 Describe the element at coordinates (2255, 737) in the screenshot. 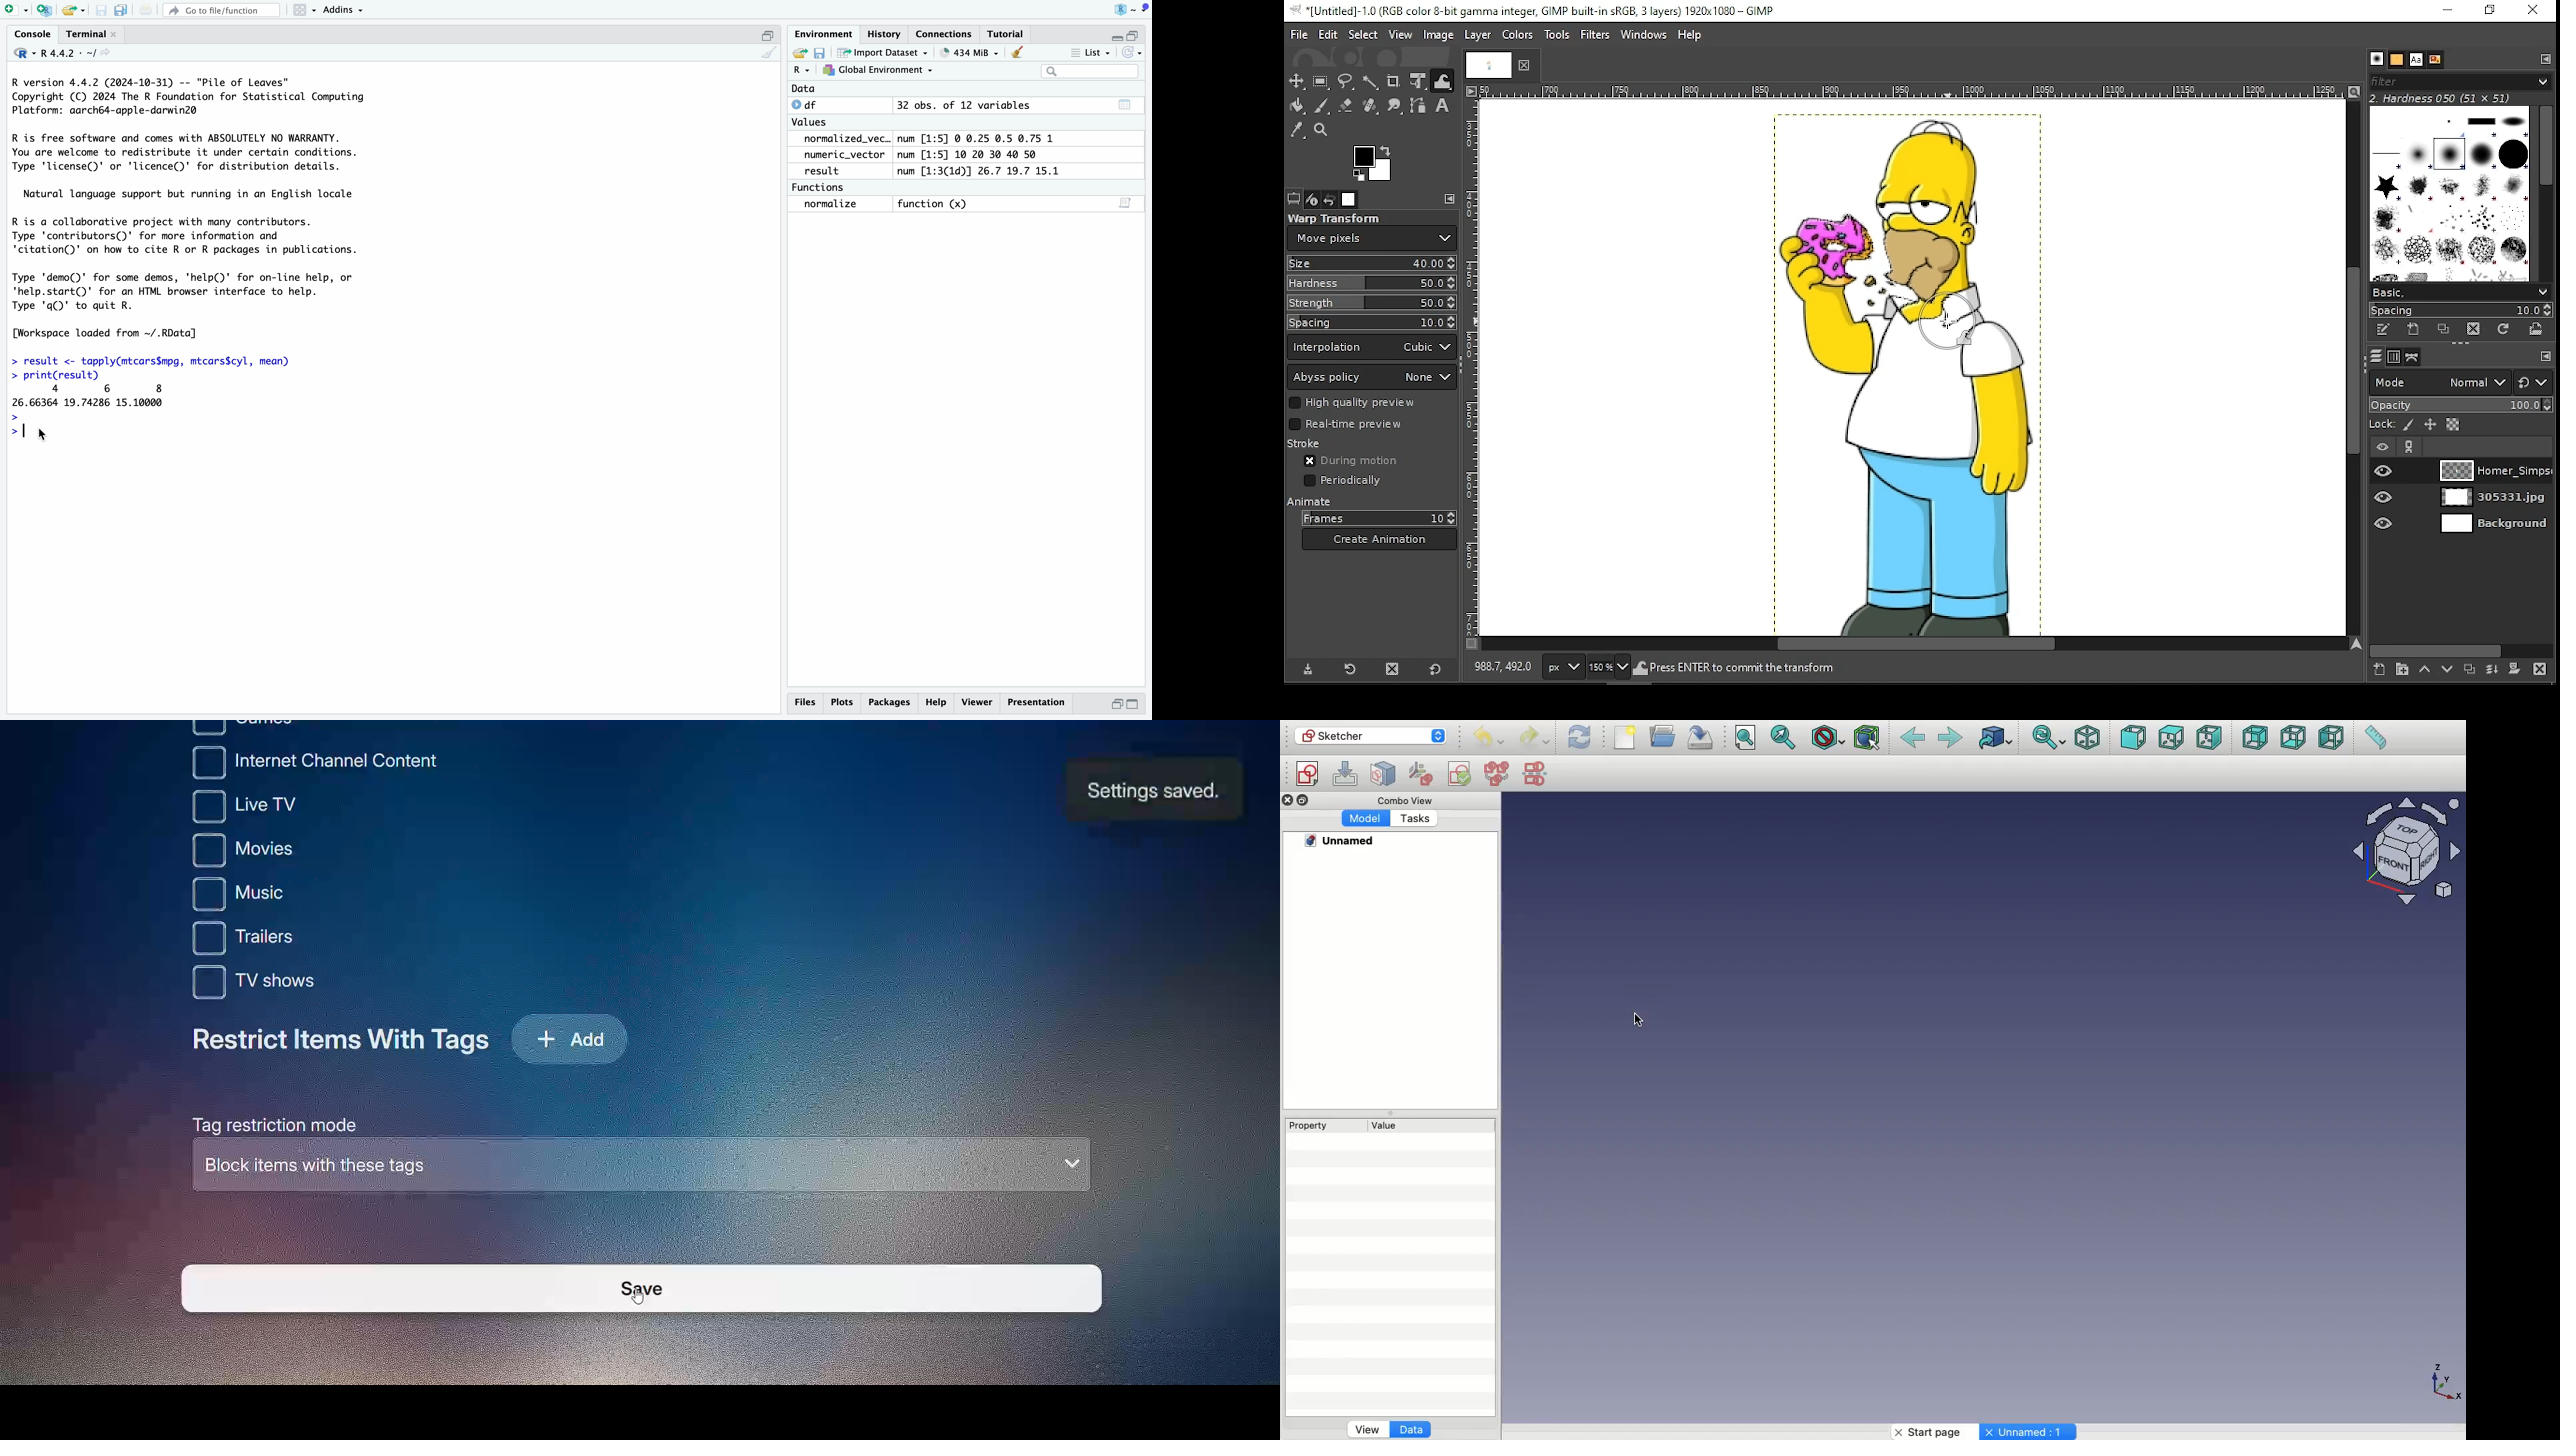

I see `Rear` at that location.